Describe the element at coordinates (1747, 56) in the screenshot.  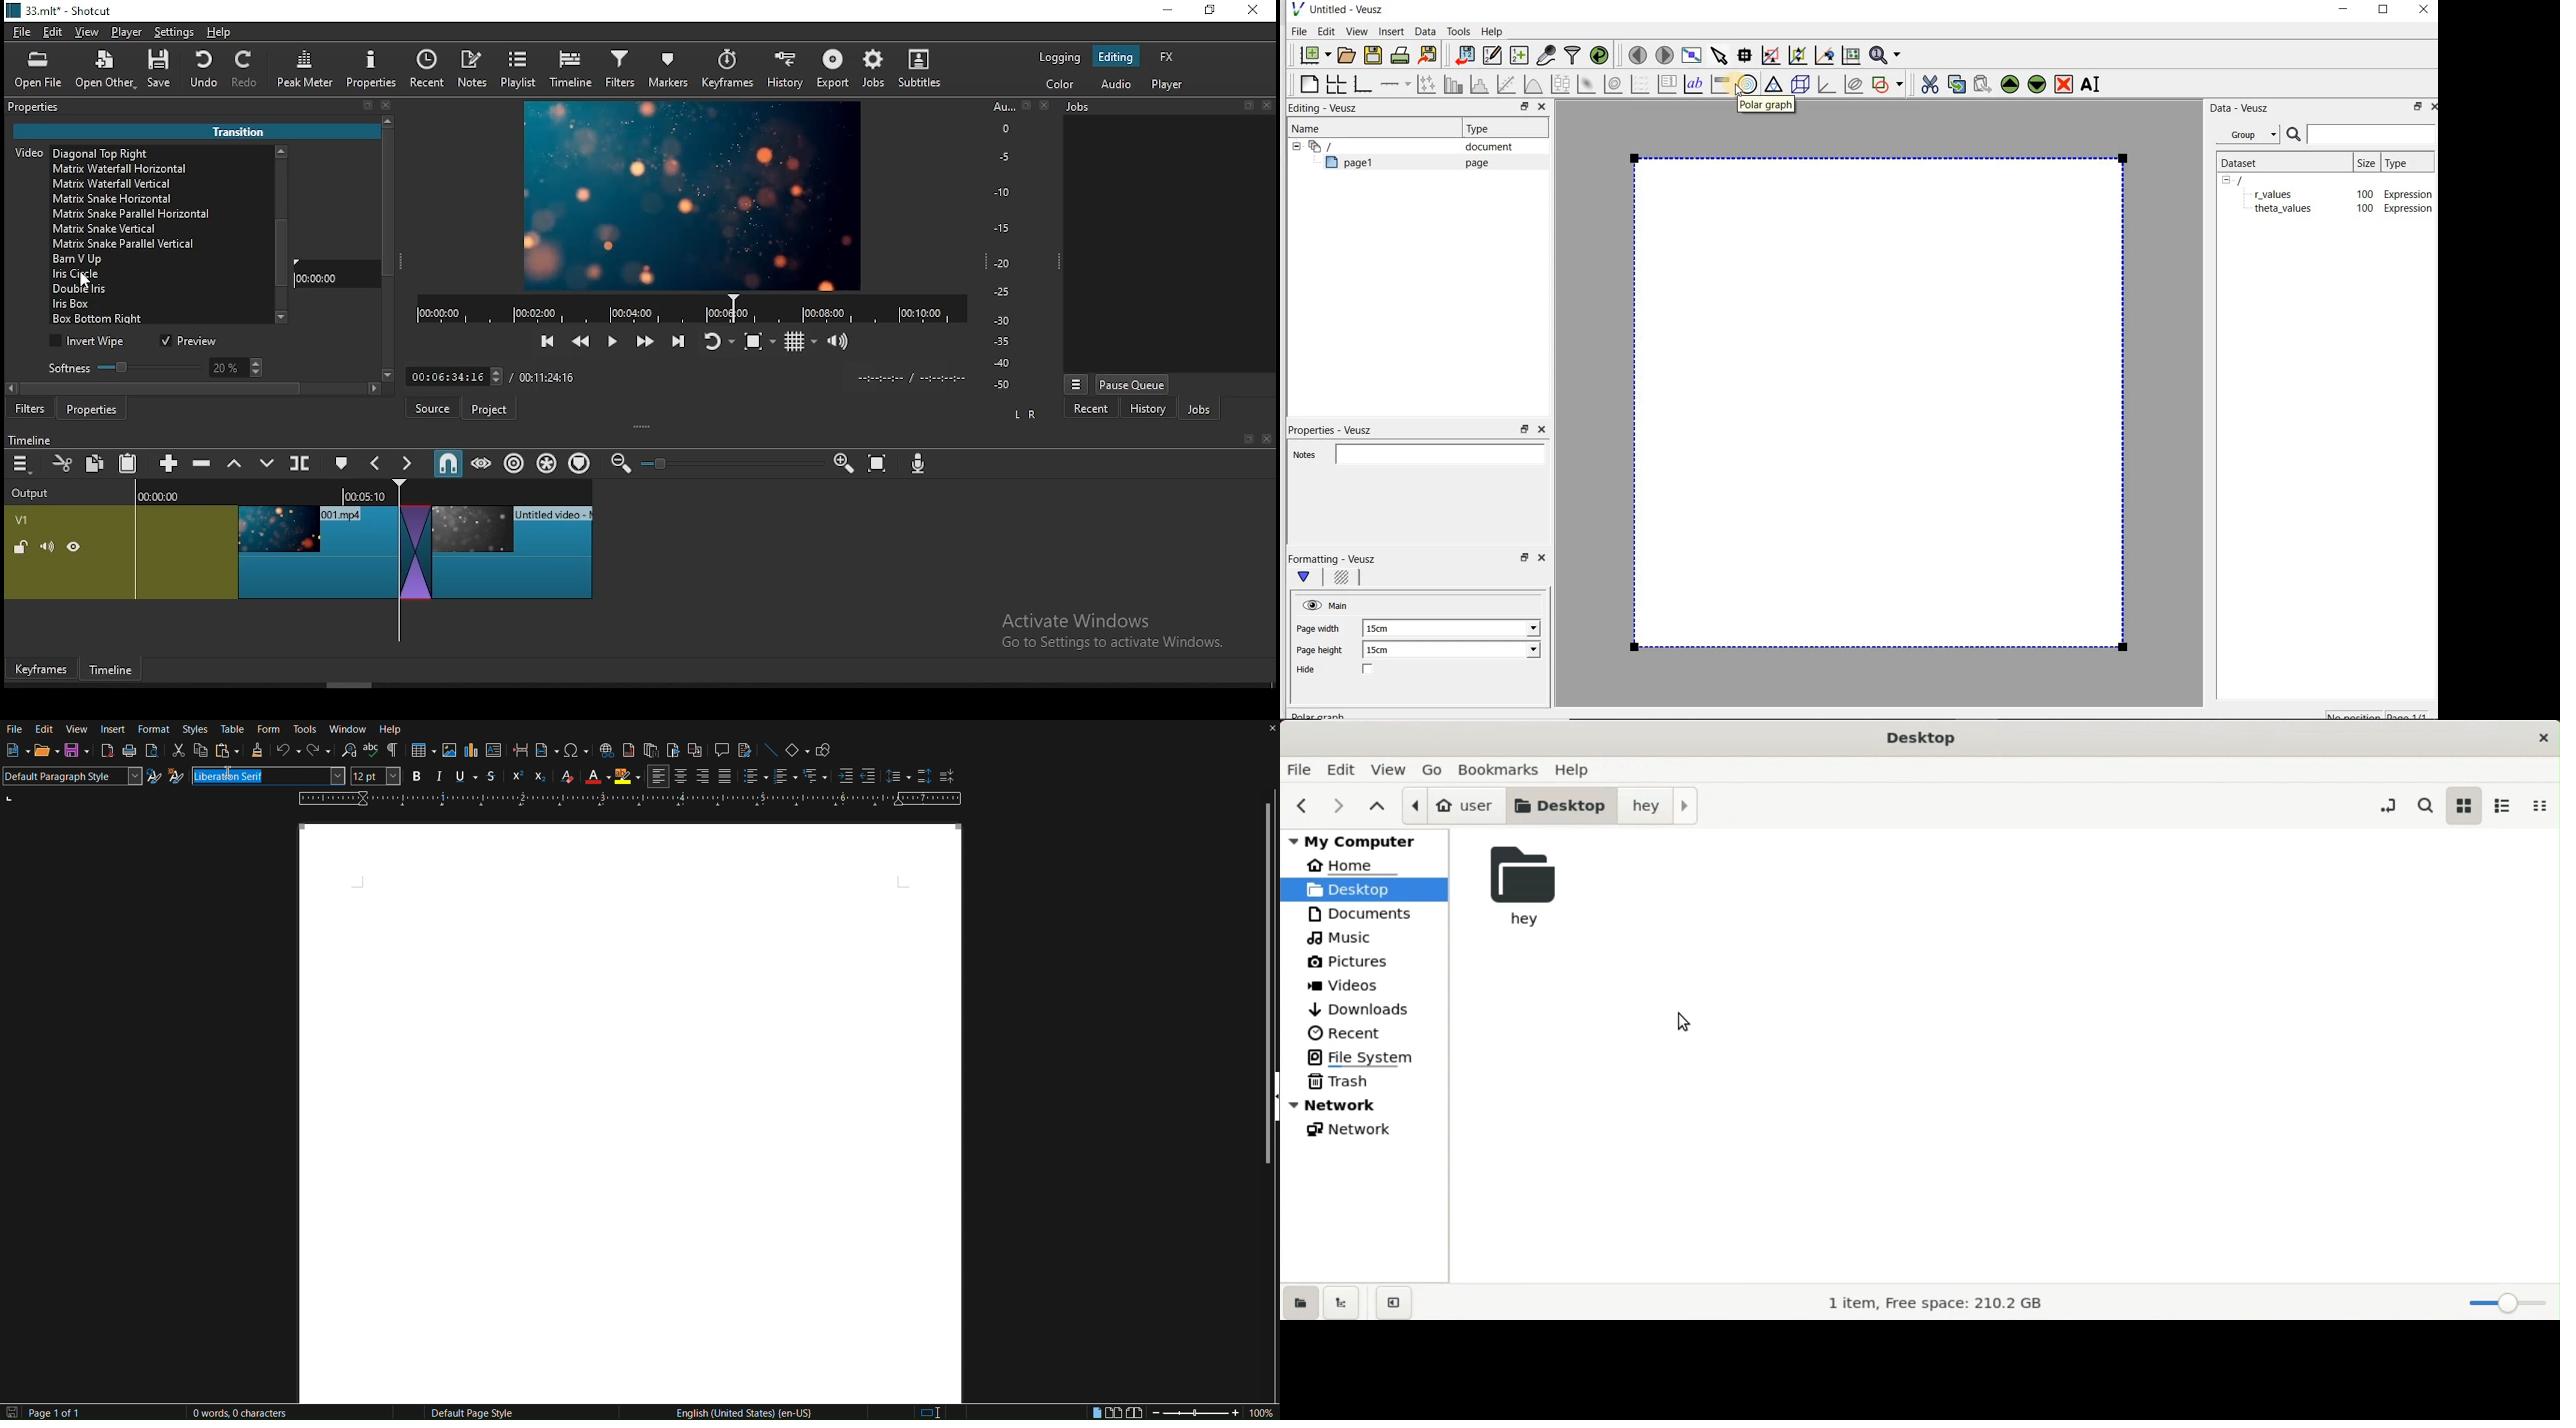
I see `Read data points on the graph` at that location.